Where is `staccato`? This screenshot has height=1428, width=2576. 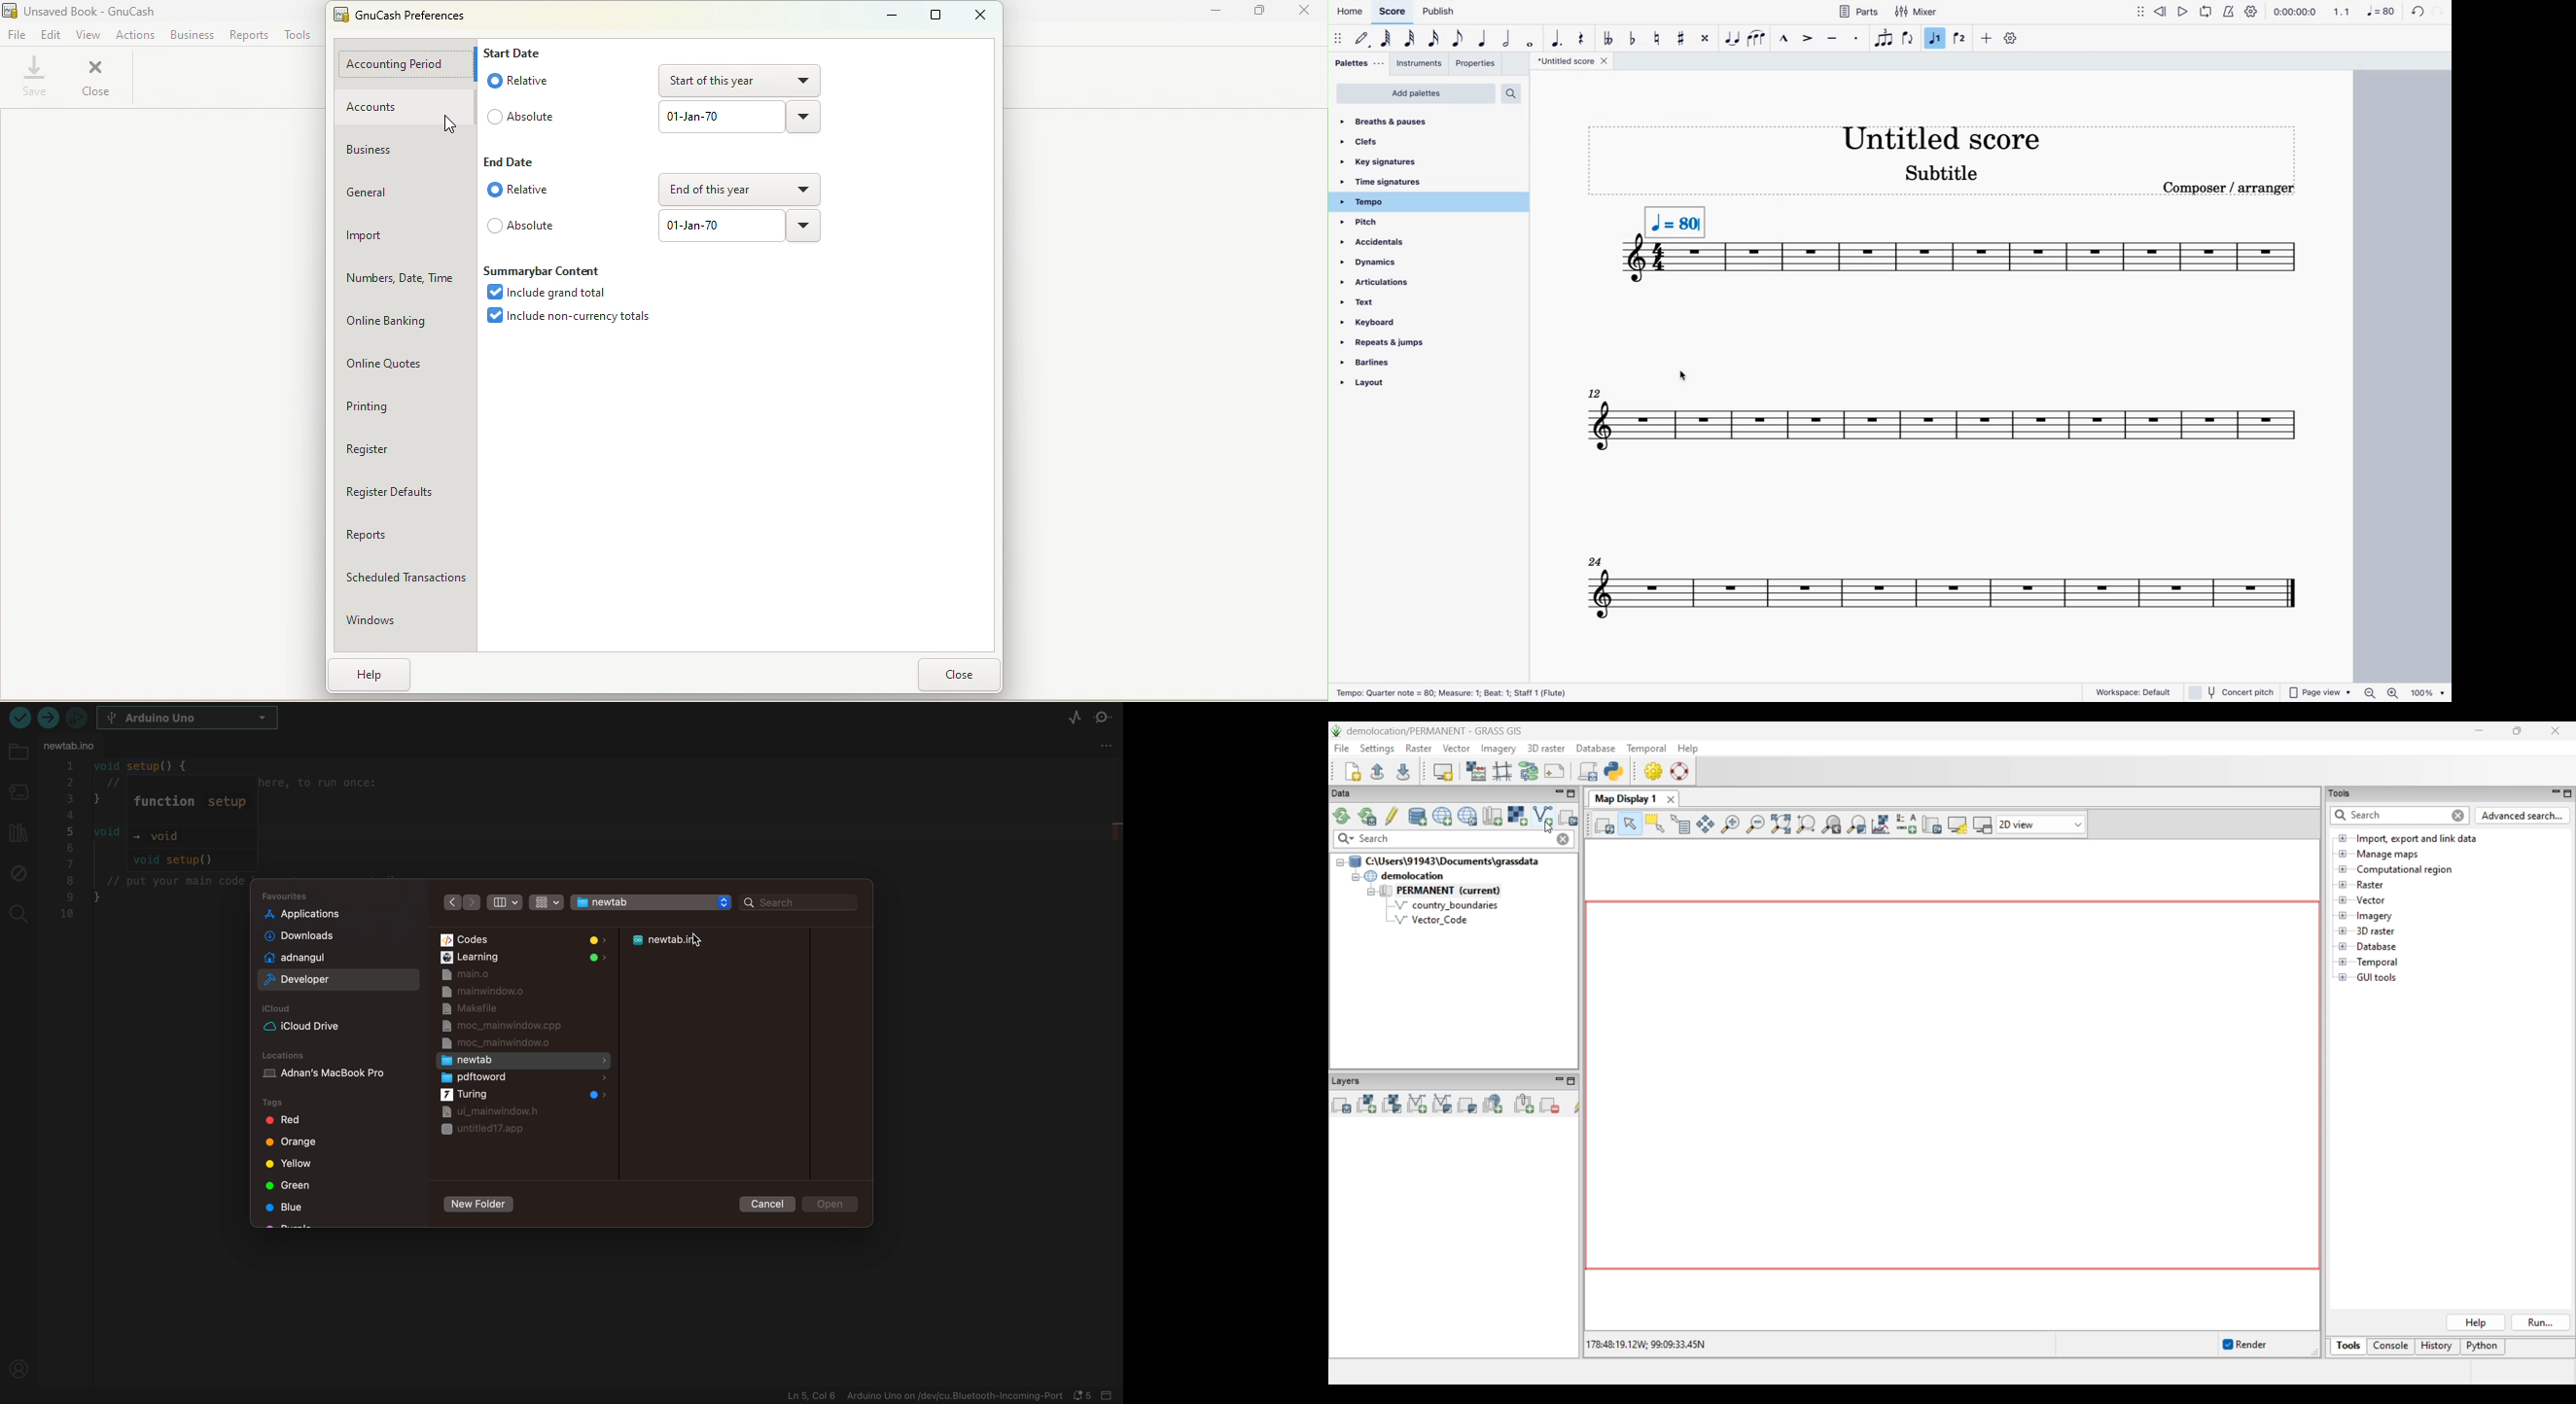 staccato is located at coordinates (1856, 39).